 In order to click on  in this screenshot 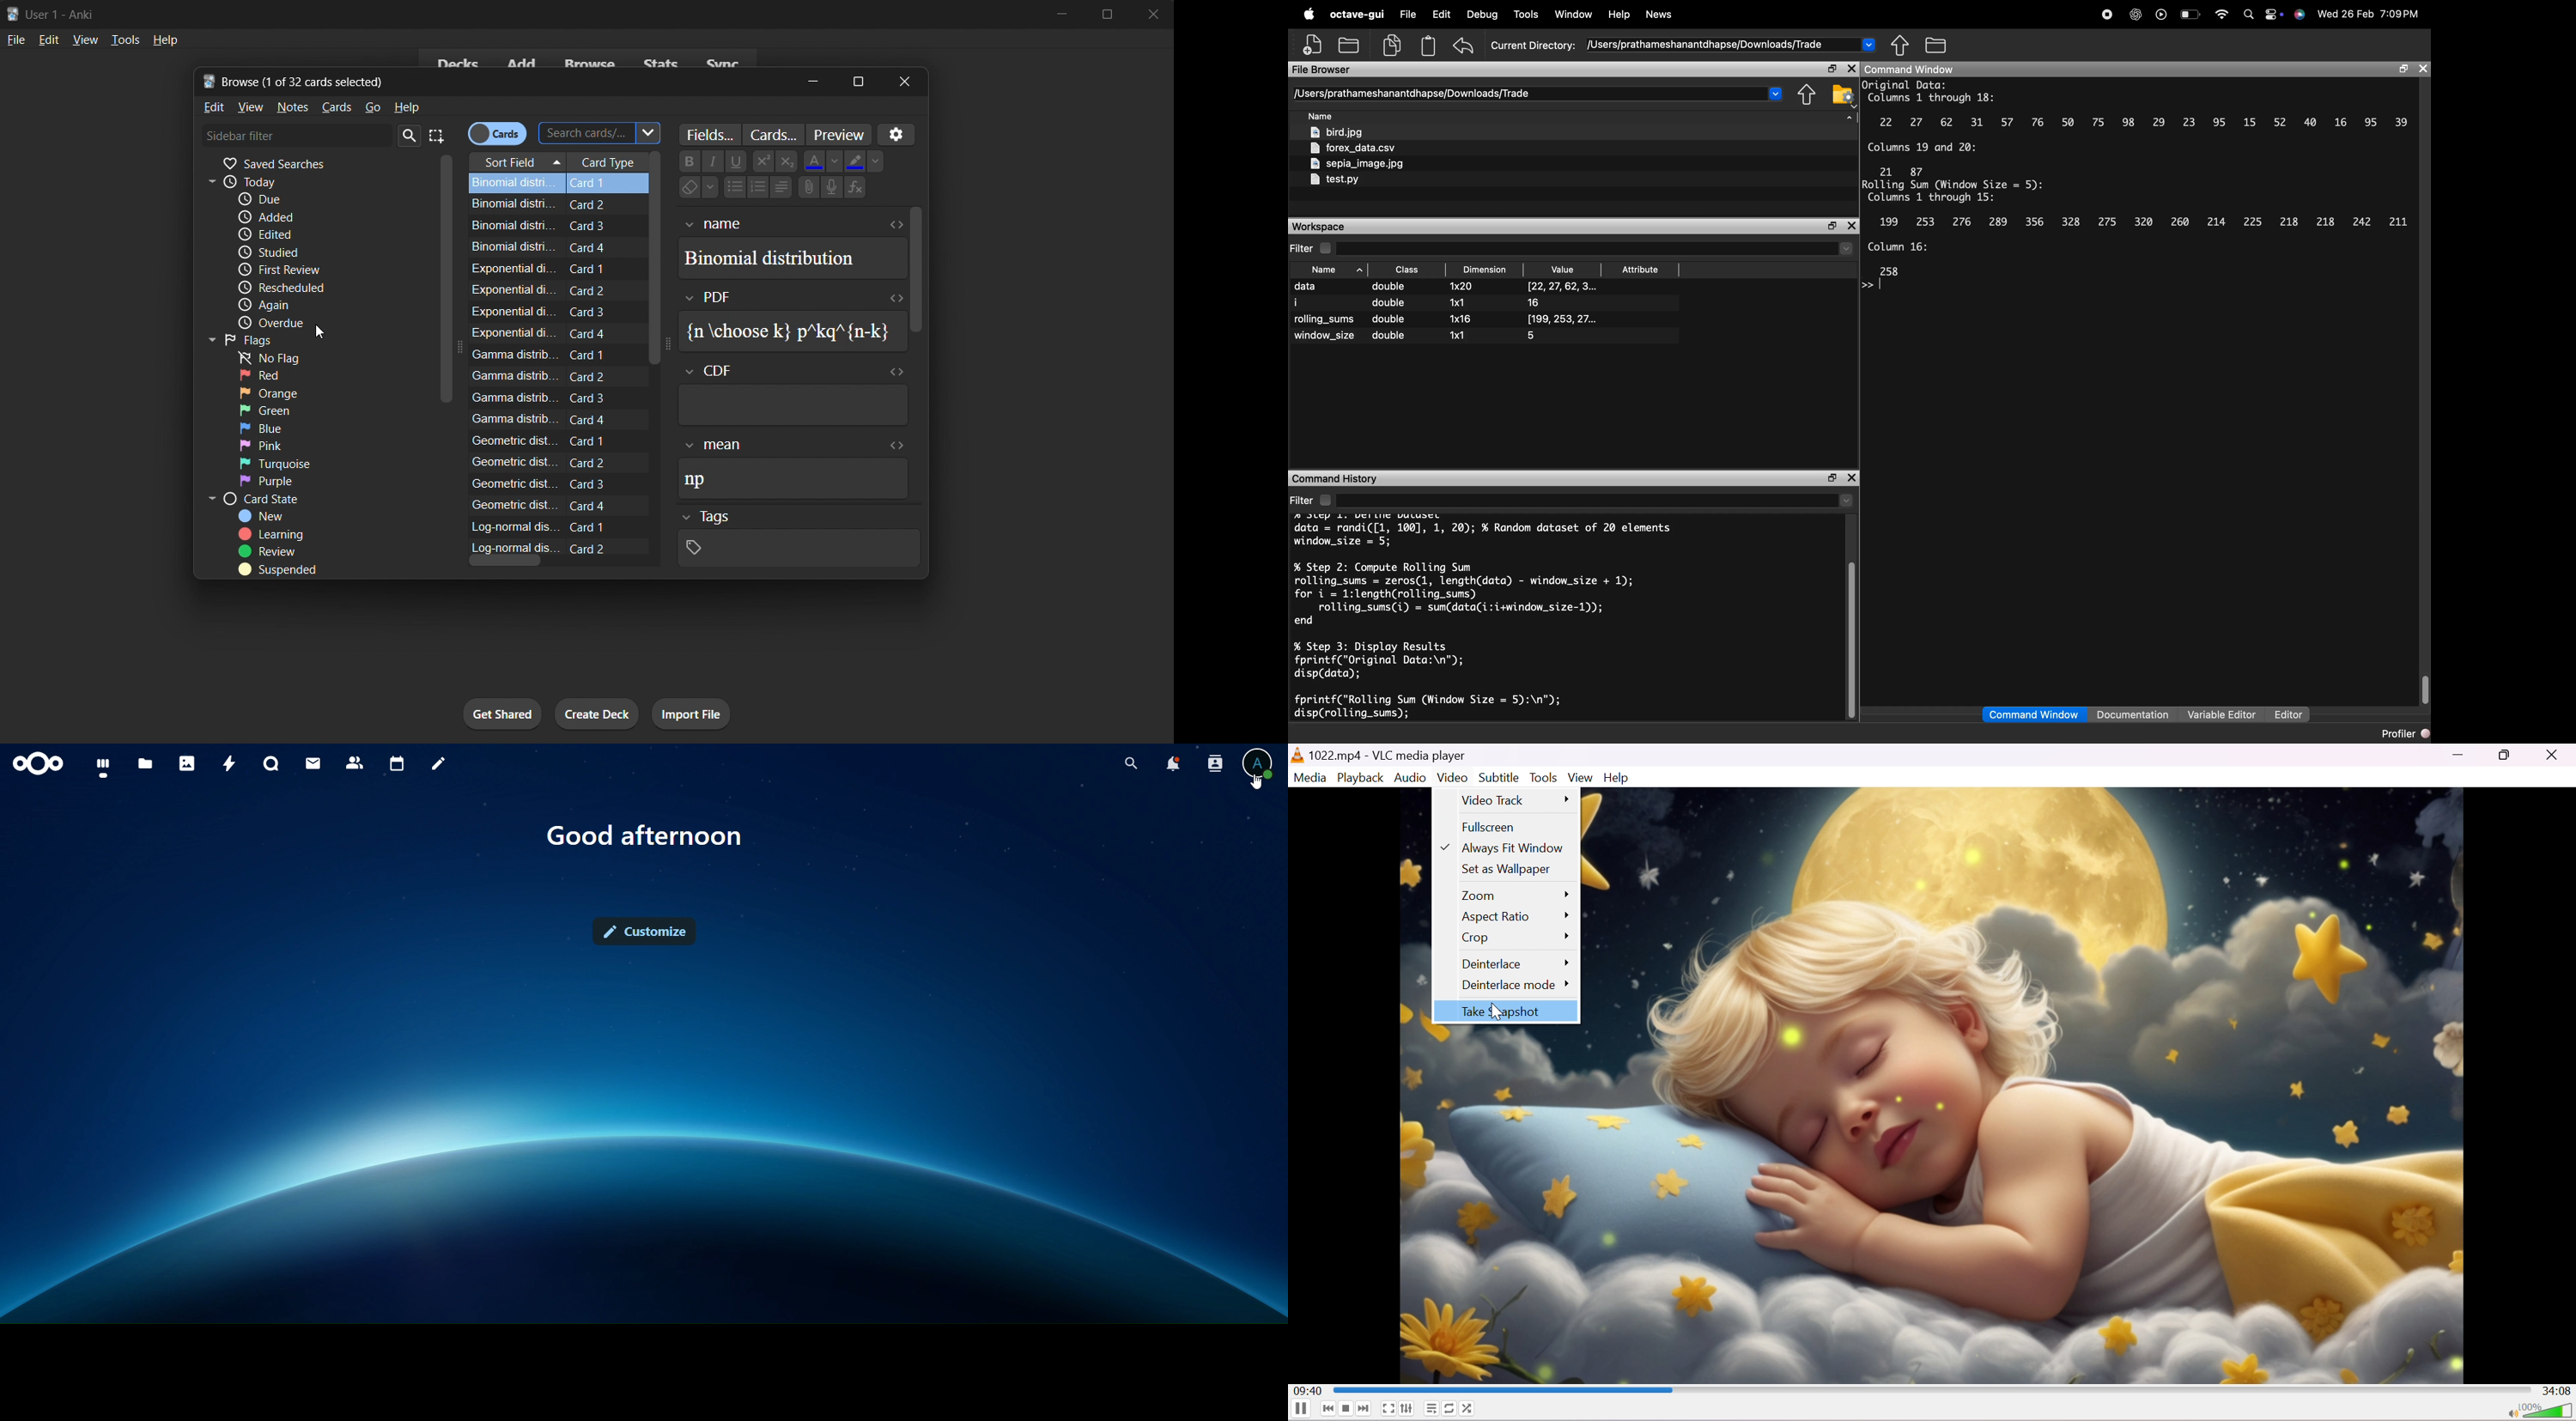, I will do `click(814, 159)`.